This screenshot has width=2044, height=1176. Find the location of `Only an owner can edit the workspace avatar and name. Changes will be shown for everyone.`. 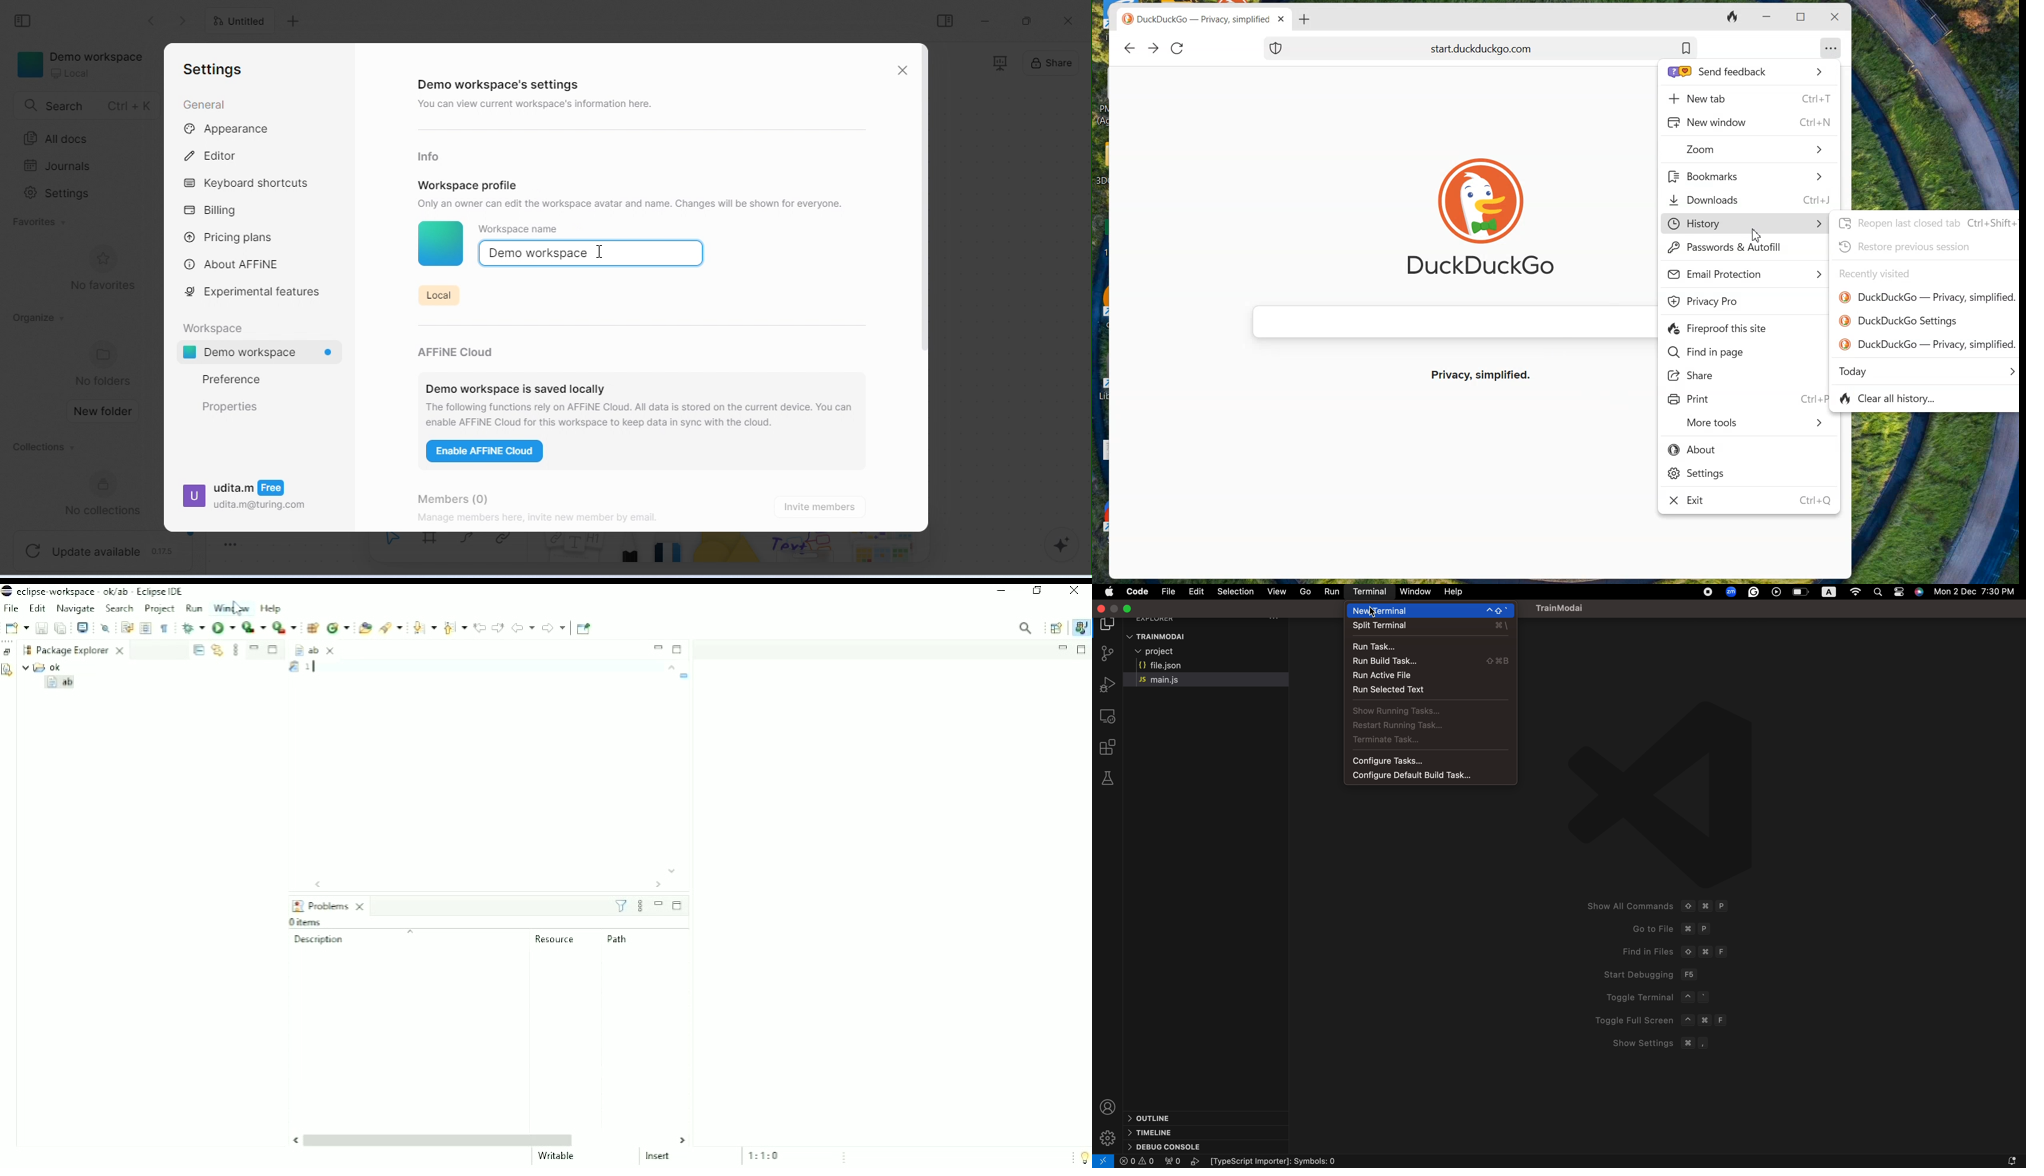

Only an owner can edit the workspace avatar and name. Changes will be shown for everyone. is located at coordinates (640, 203).